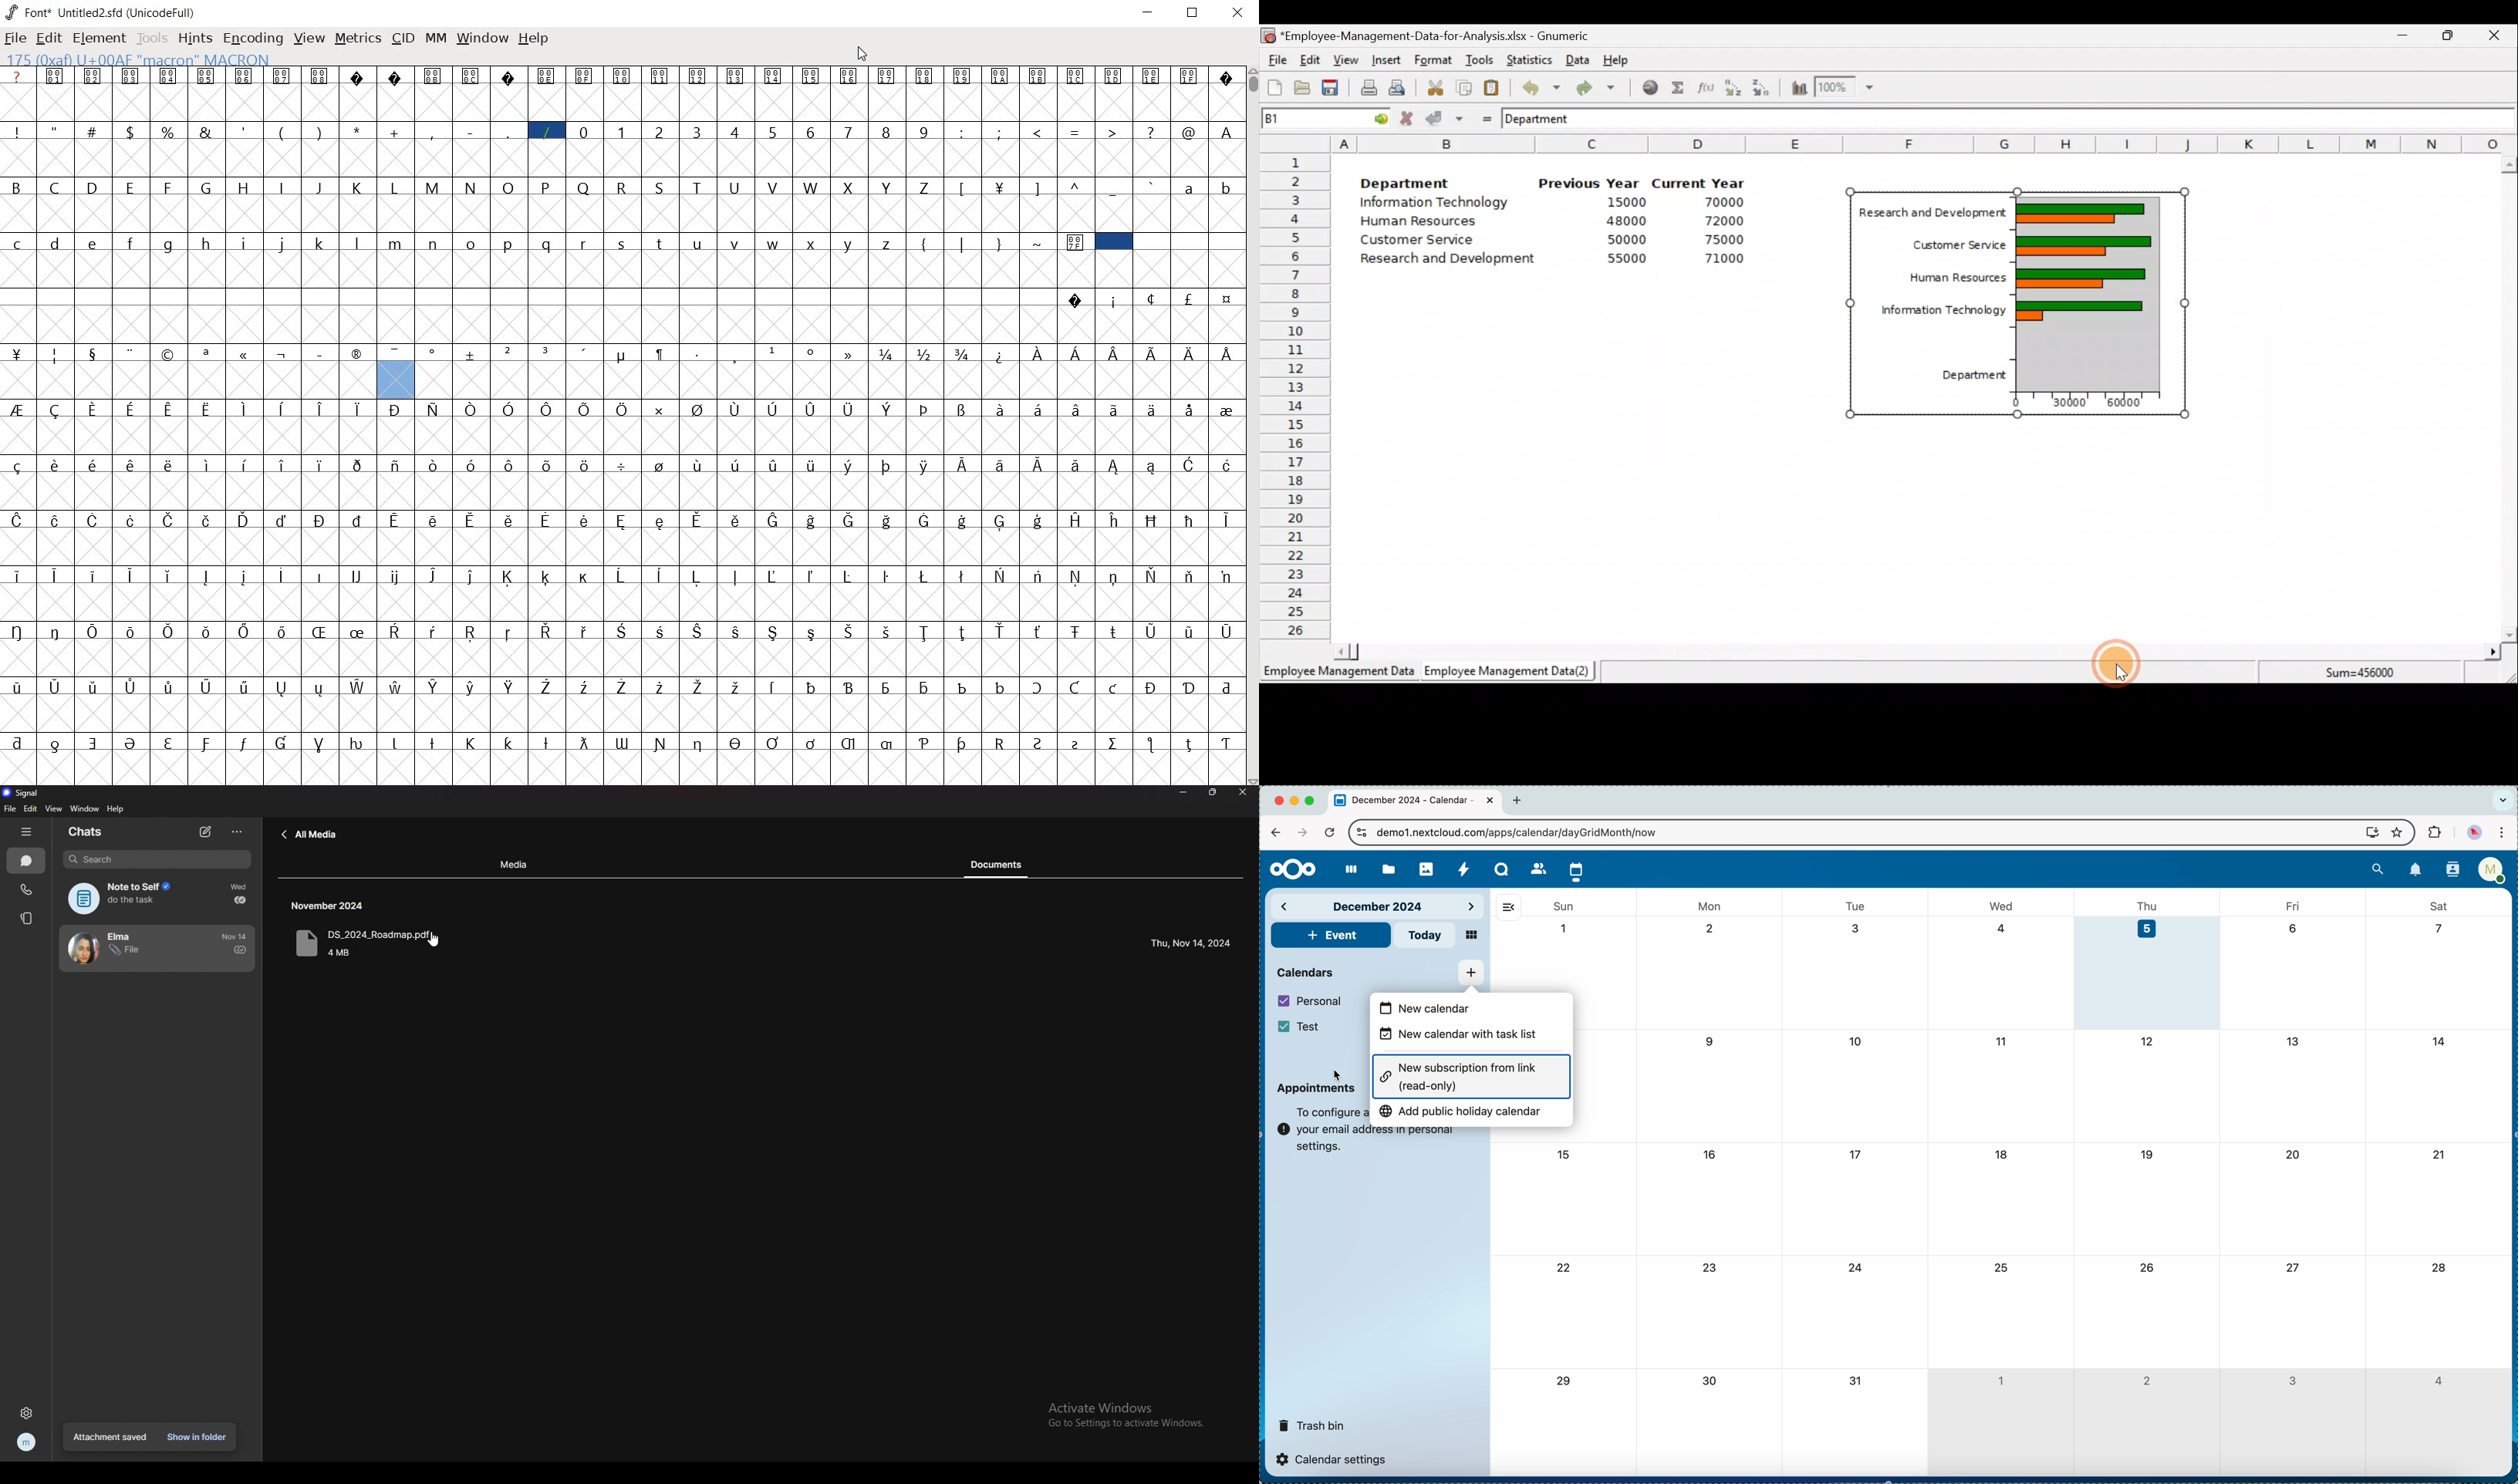  Describe the element at coordinates (1999, 1041) in the screenshot. I see `11` at that location.